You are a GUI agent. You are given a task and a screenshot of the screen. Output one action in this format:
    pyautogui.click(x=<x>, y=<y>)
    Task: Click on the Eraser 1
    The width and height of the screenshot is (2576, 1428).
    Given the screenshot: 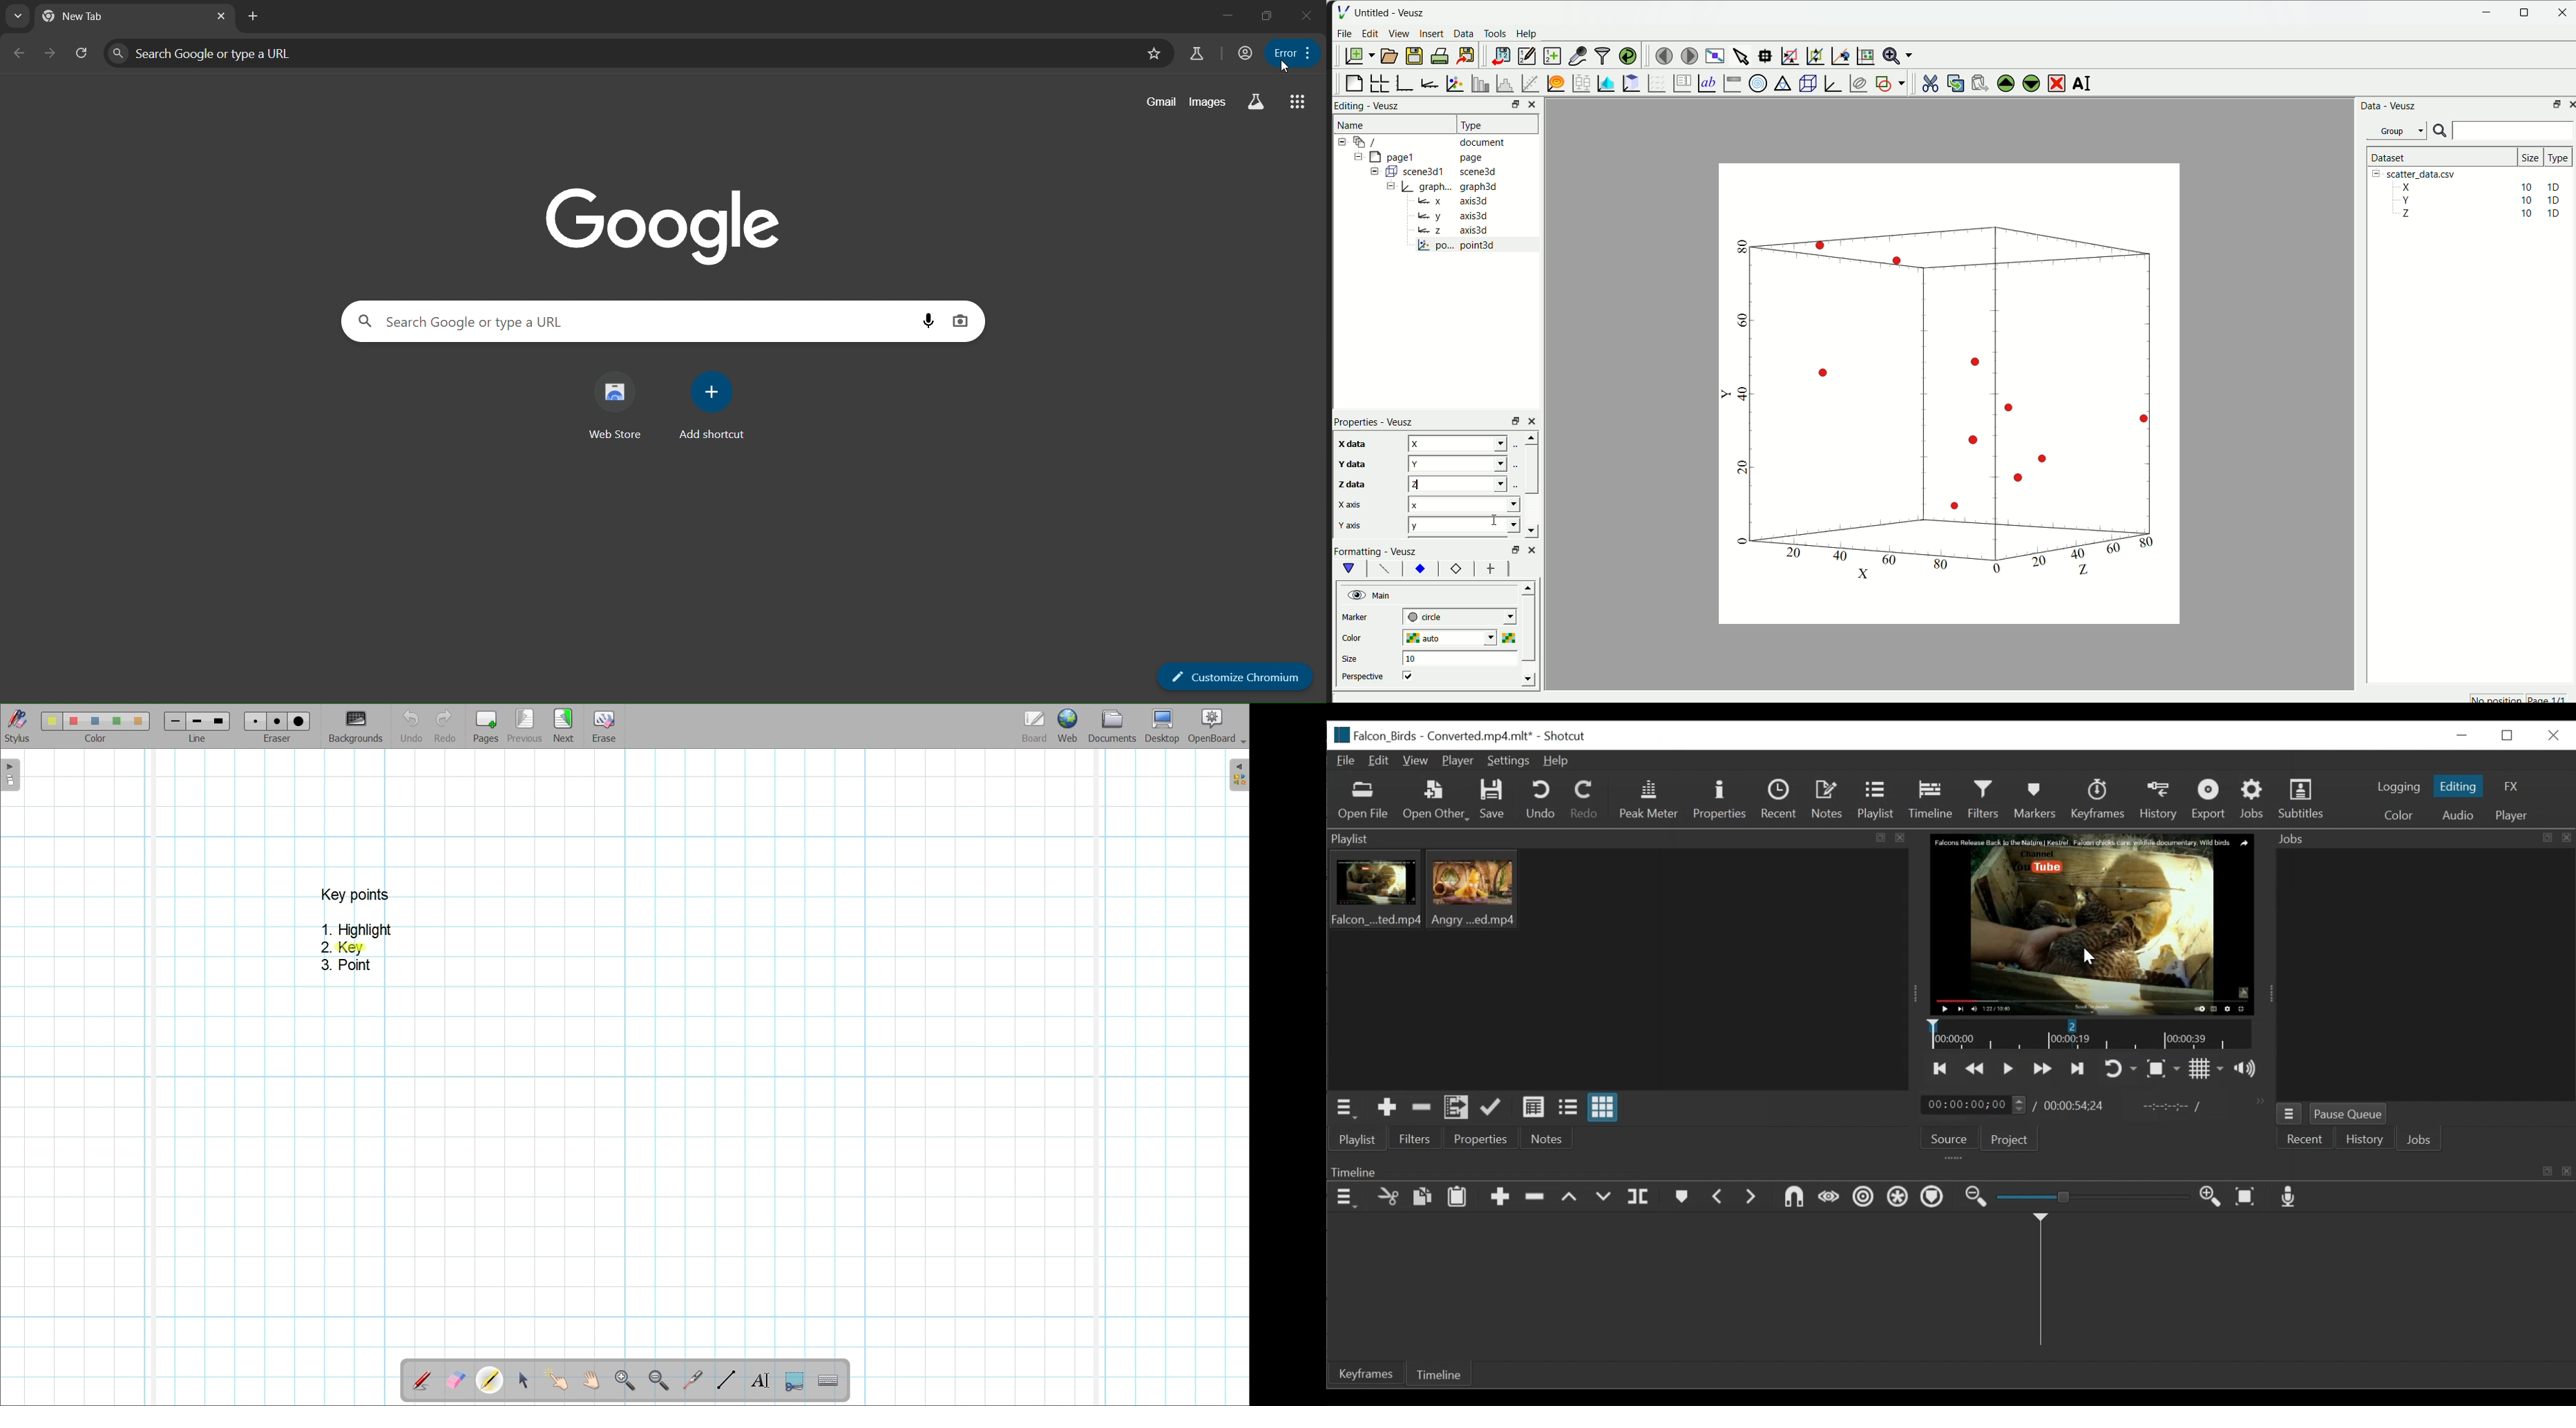 What is the action you would take?
    pyautogui.click(x=255, y=721)
    